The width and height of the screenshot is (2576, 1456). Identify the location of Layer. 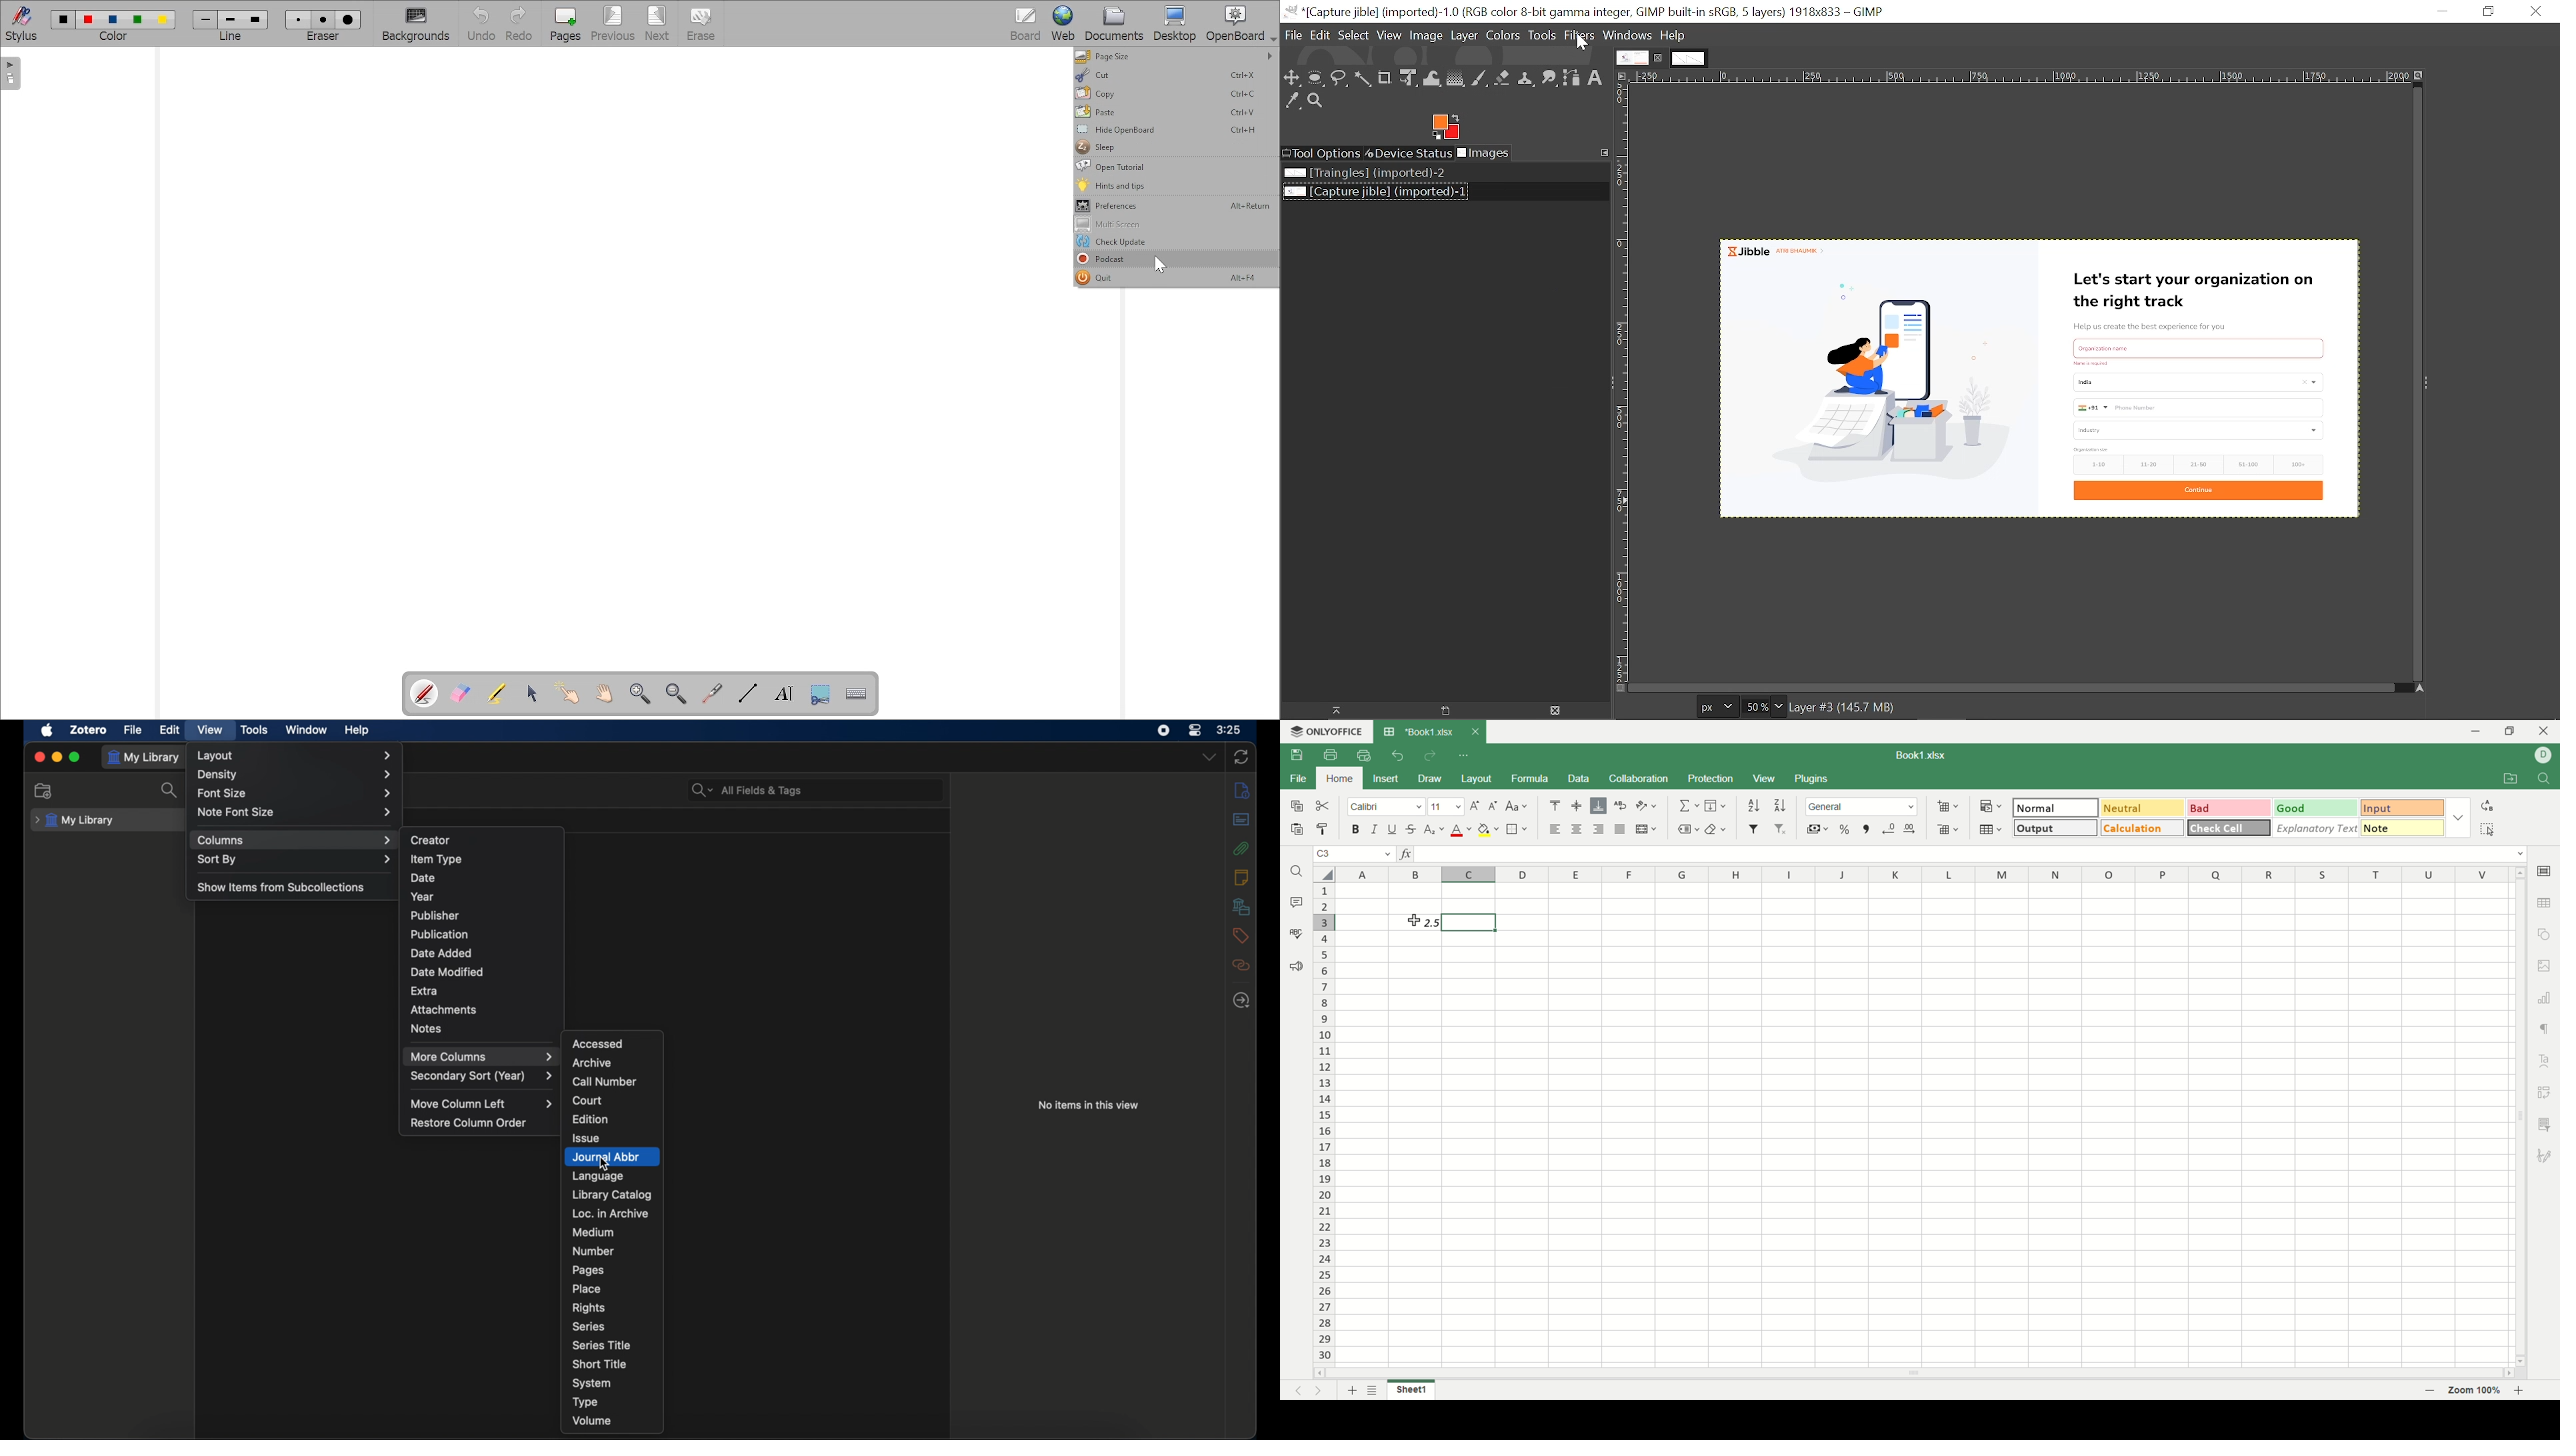
(1465, 37).